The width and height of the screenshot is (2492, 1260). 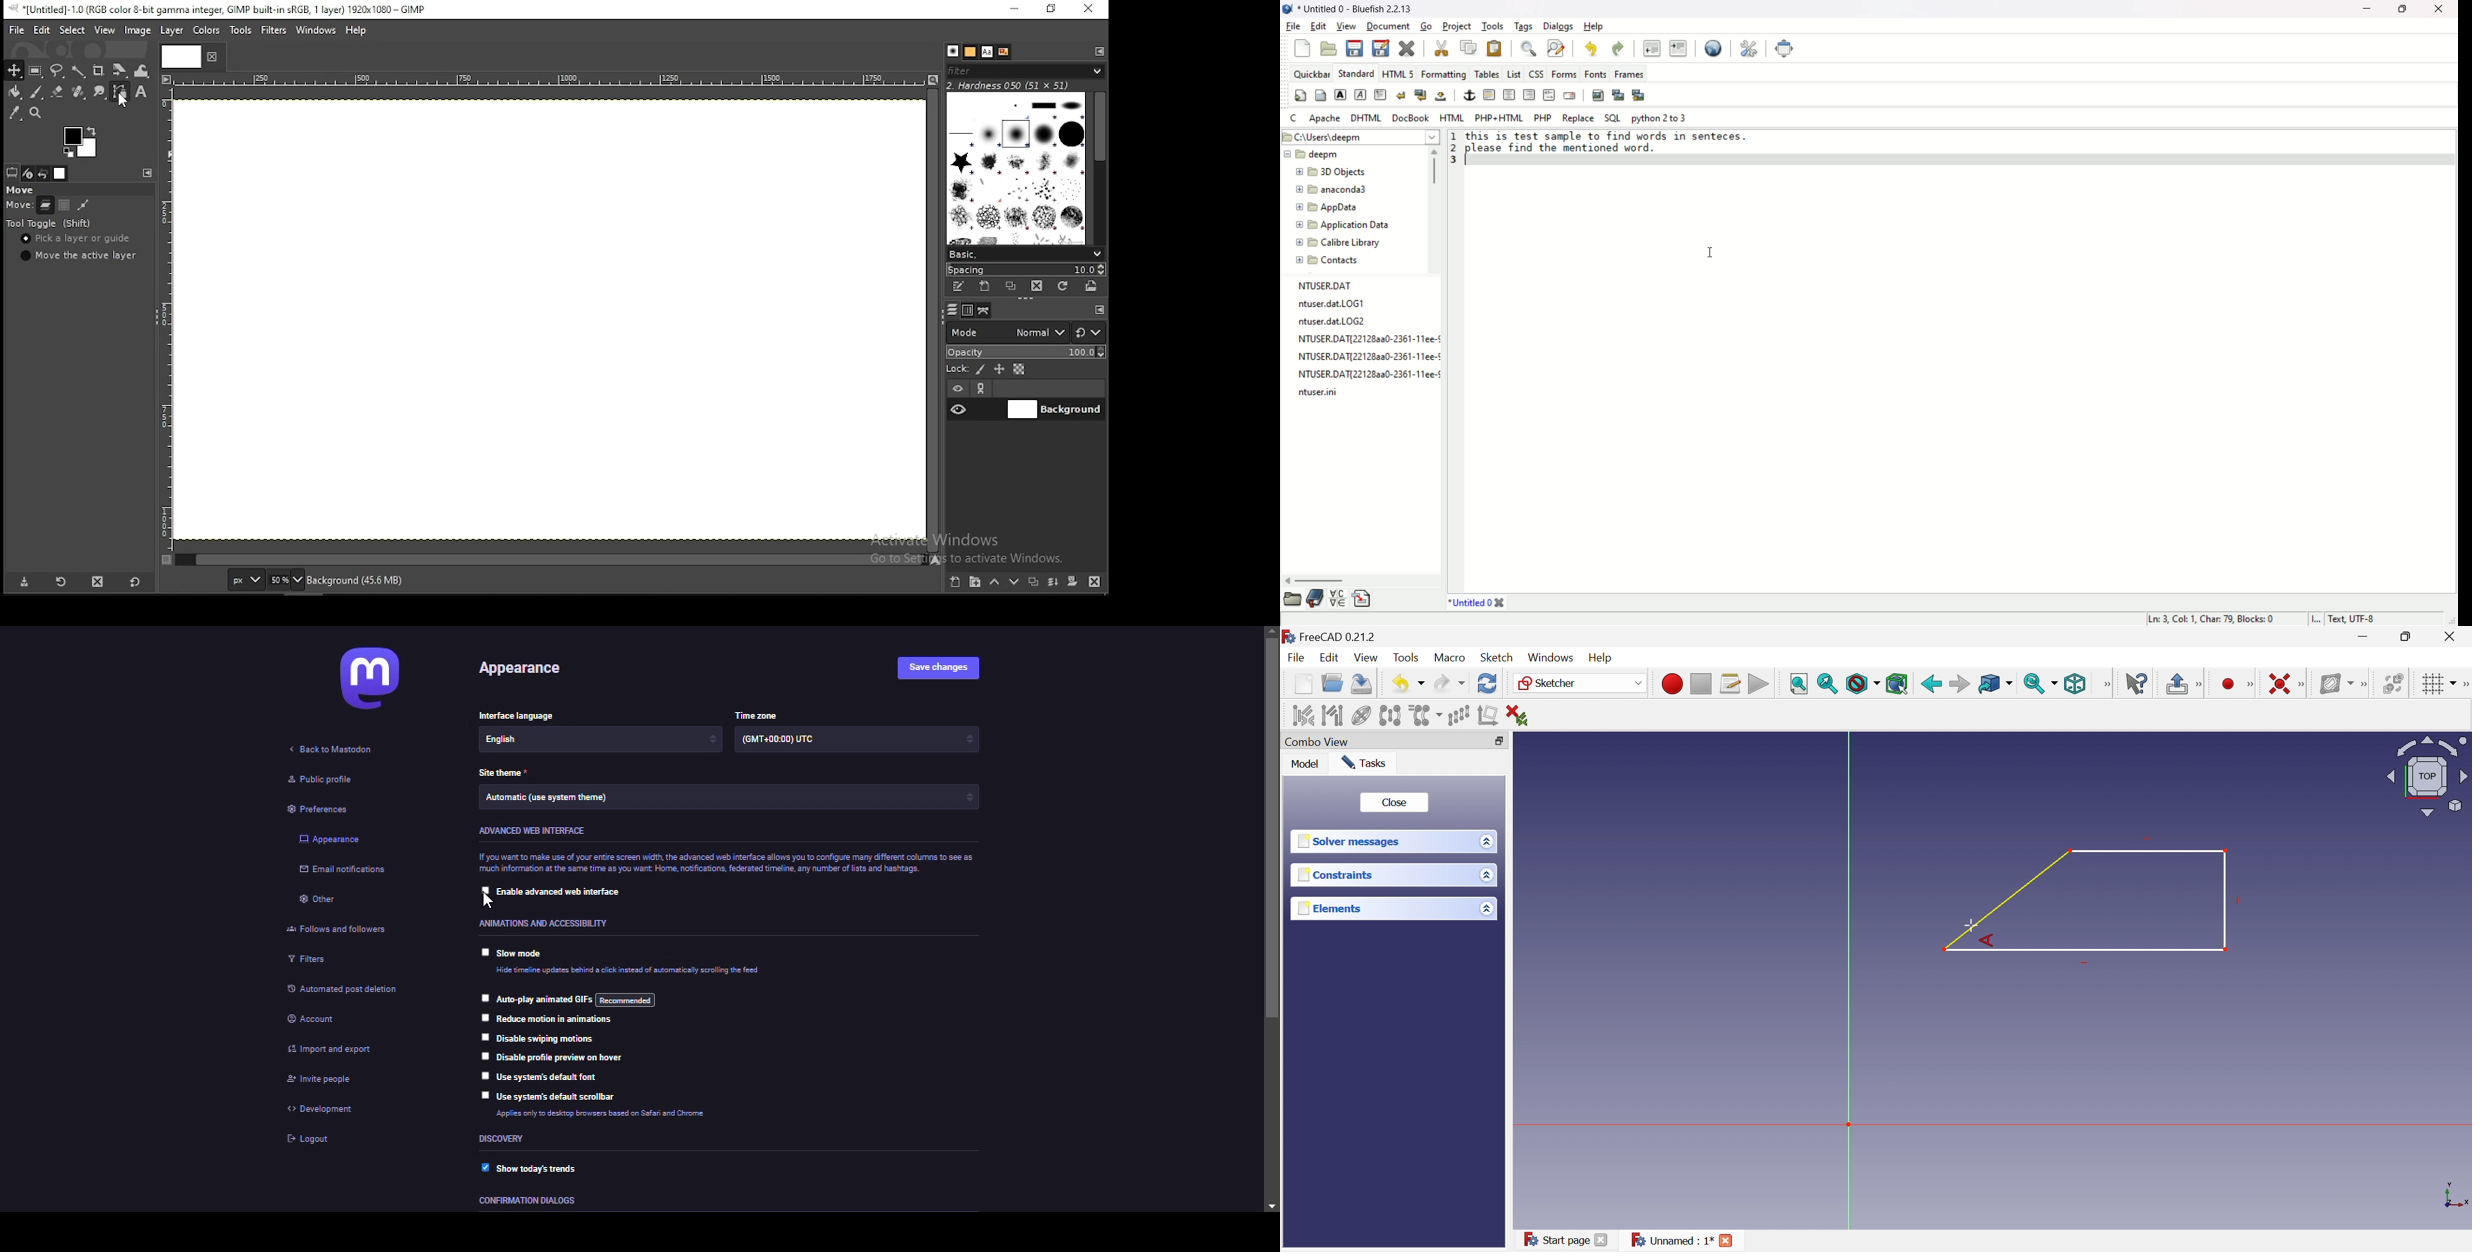 What do you see at coordinates (1355, 9) in the screenshot?
I see `title` at bounding box center [1355, 9].